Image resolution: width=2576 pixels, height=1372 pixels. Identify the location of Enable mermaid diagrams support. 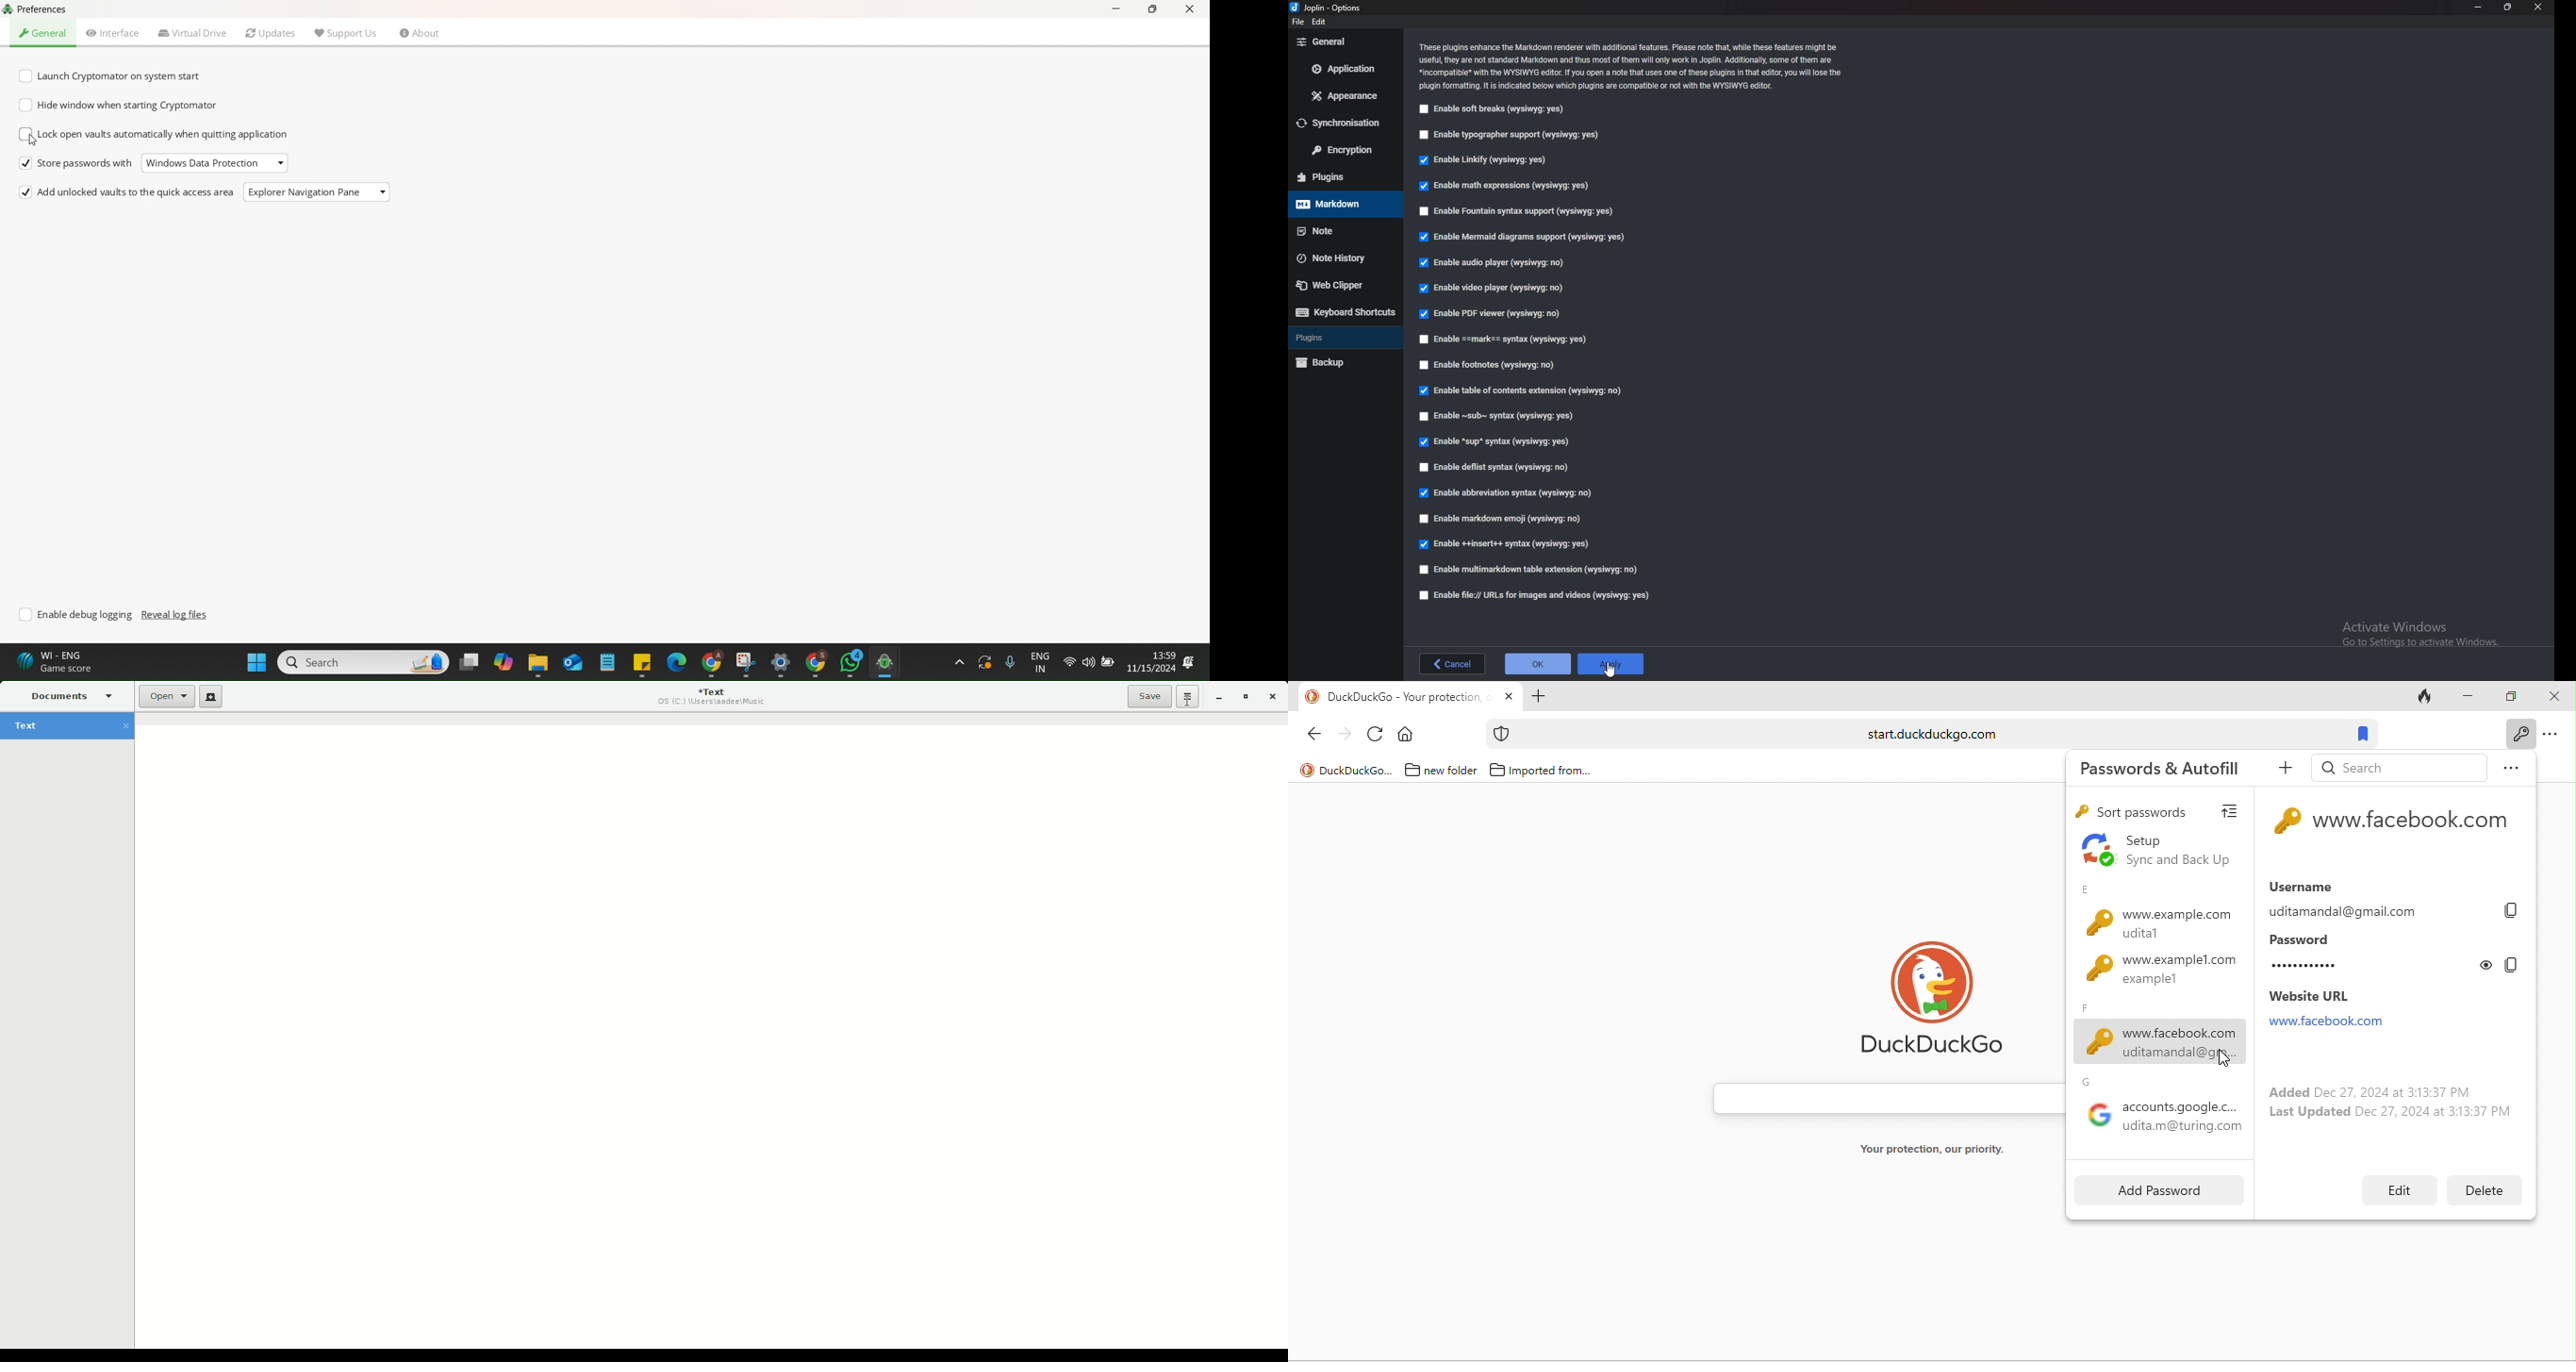
(1519, 237).